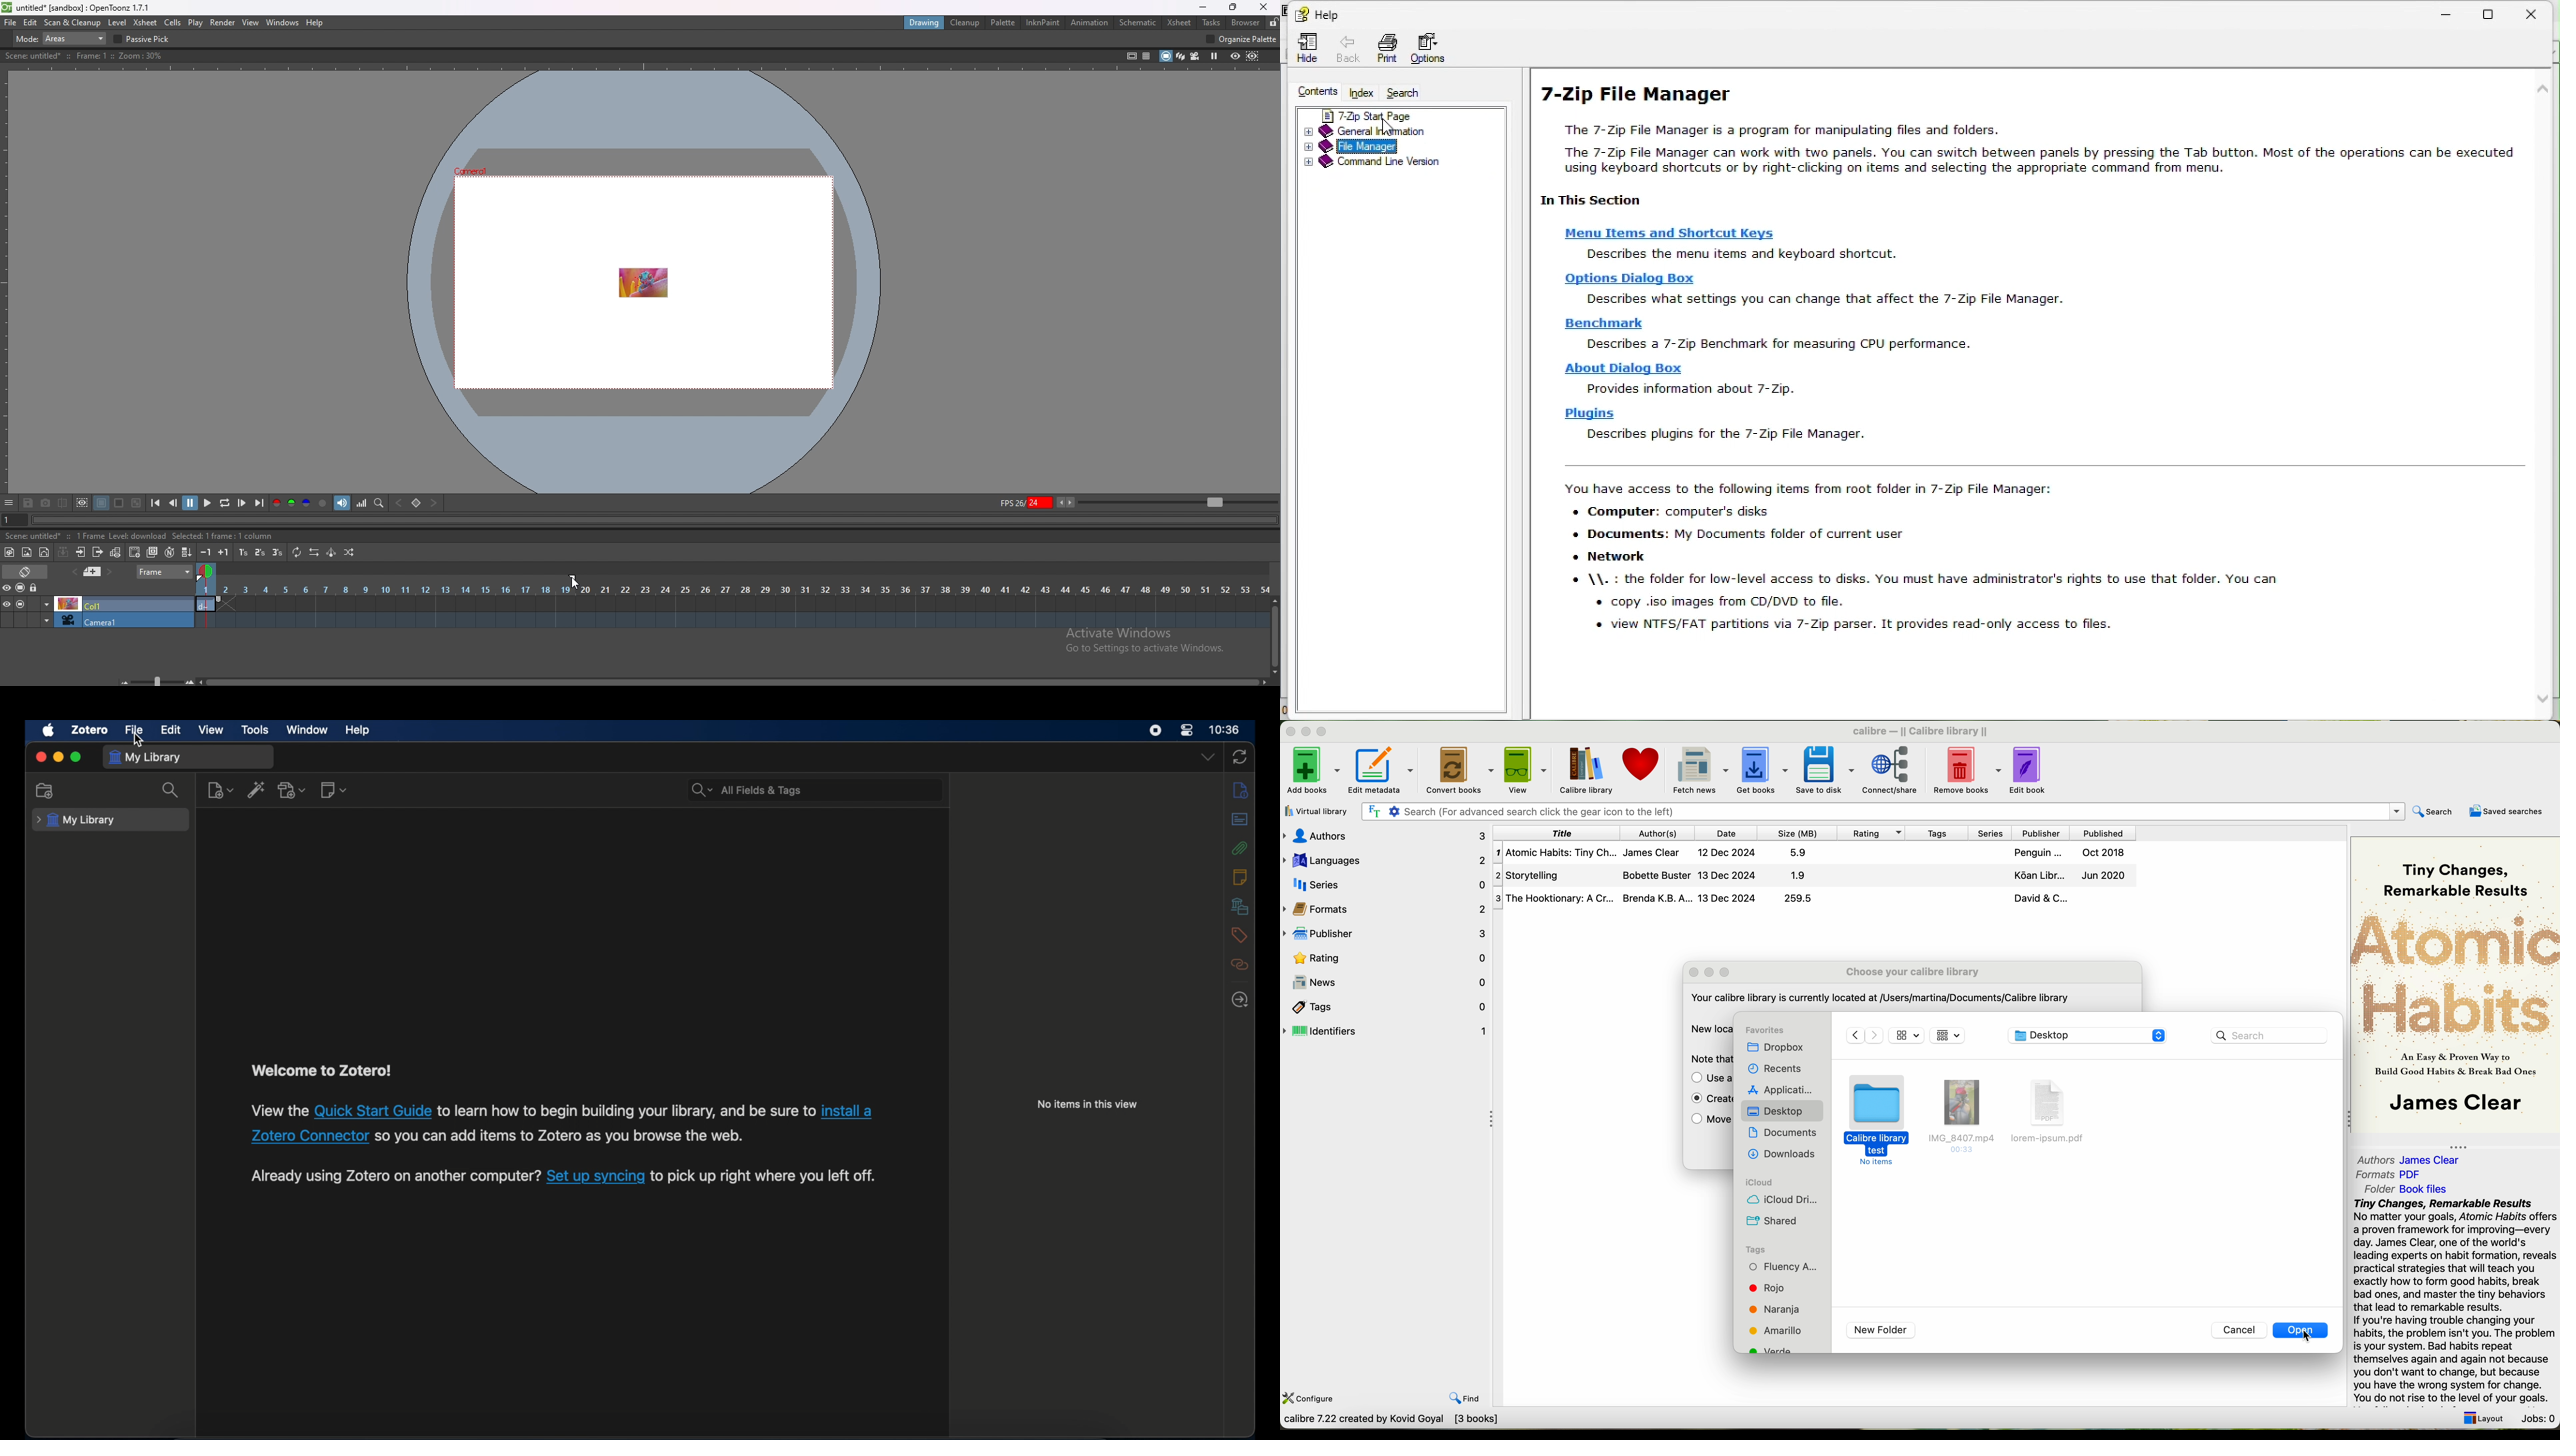 Image resolution: width=2576 pixels, height=1456 pixels. I want to click on red tag, so click(1765, 1288).